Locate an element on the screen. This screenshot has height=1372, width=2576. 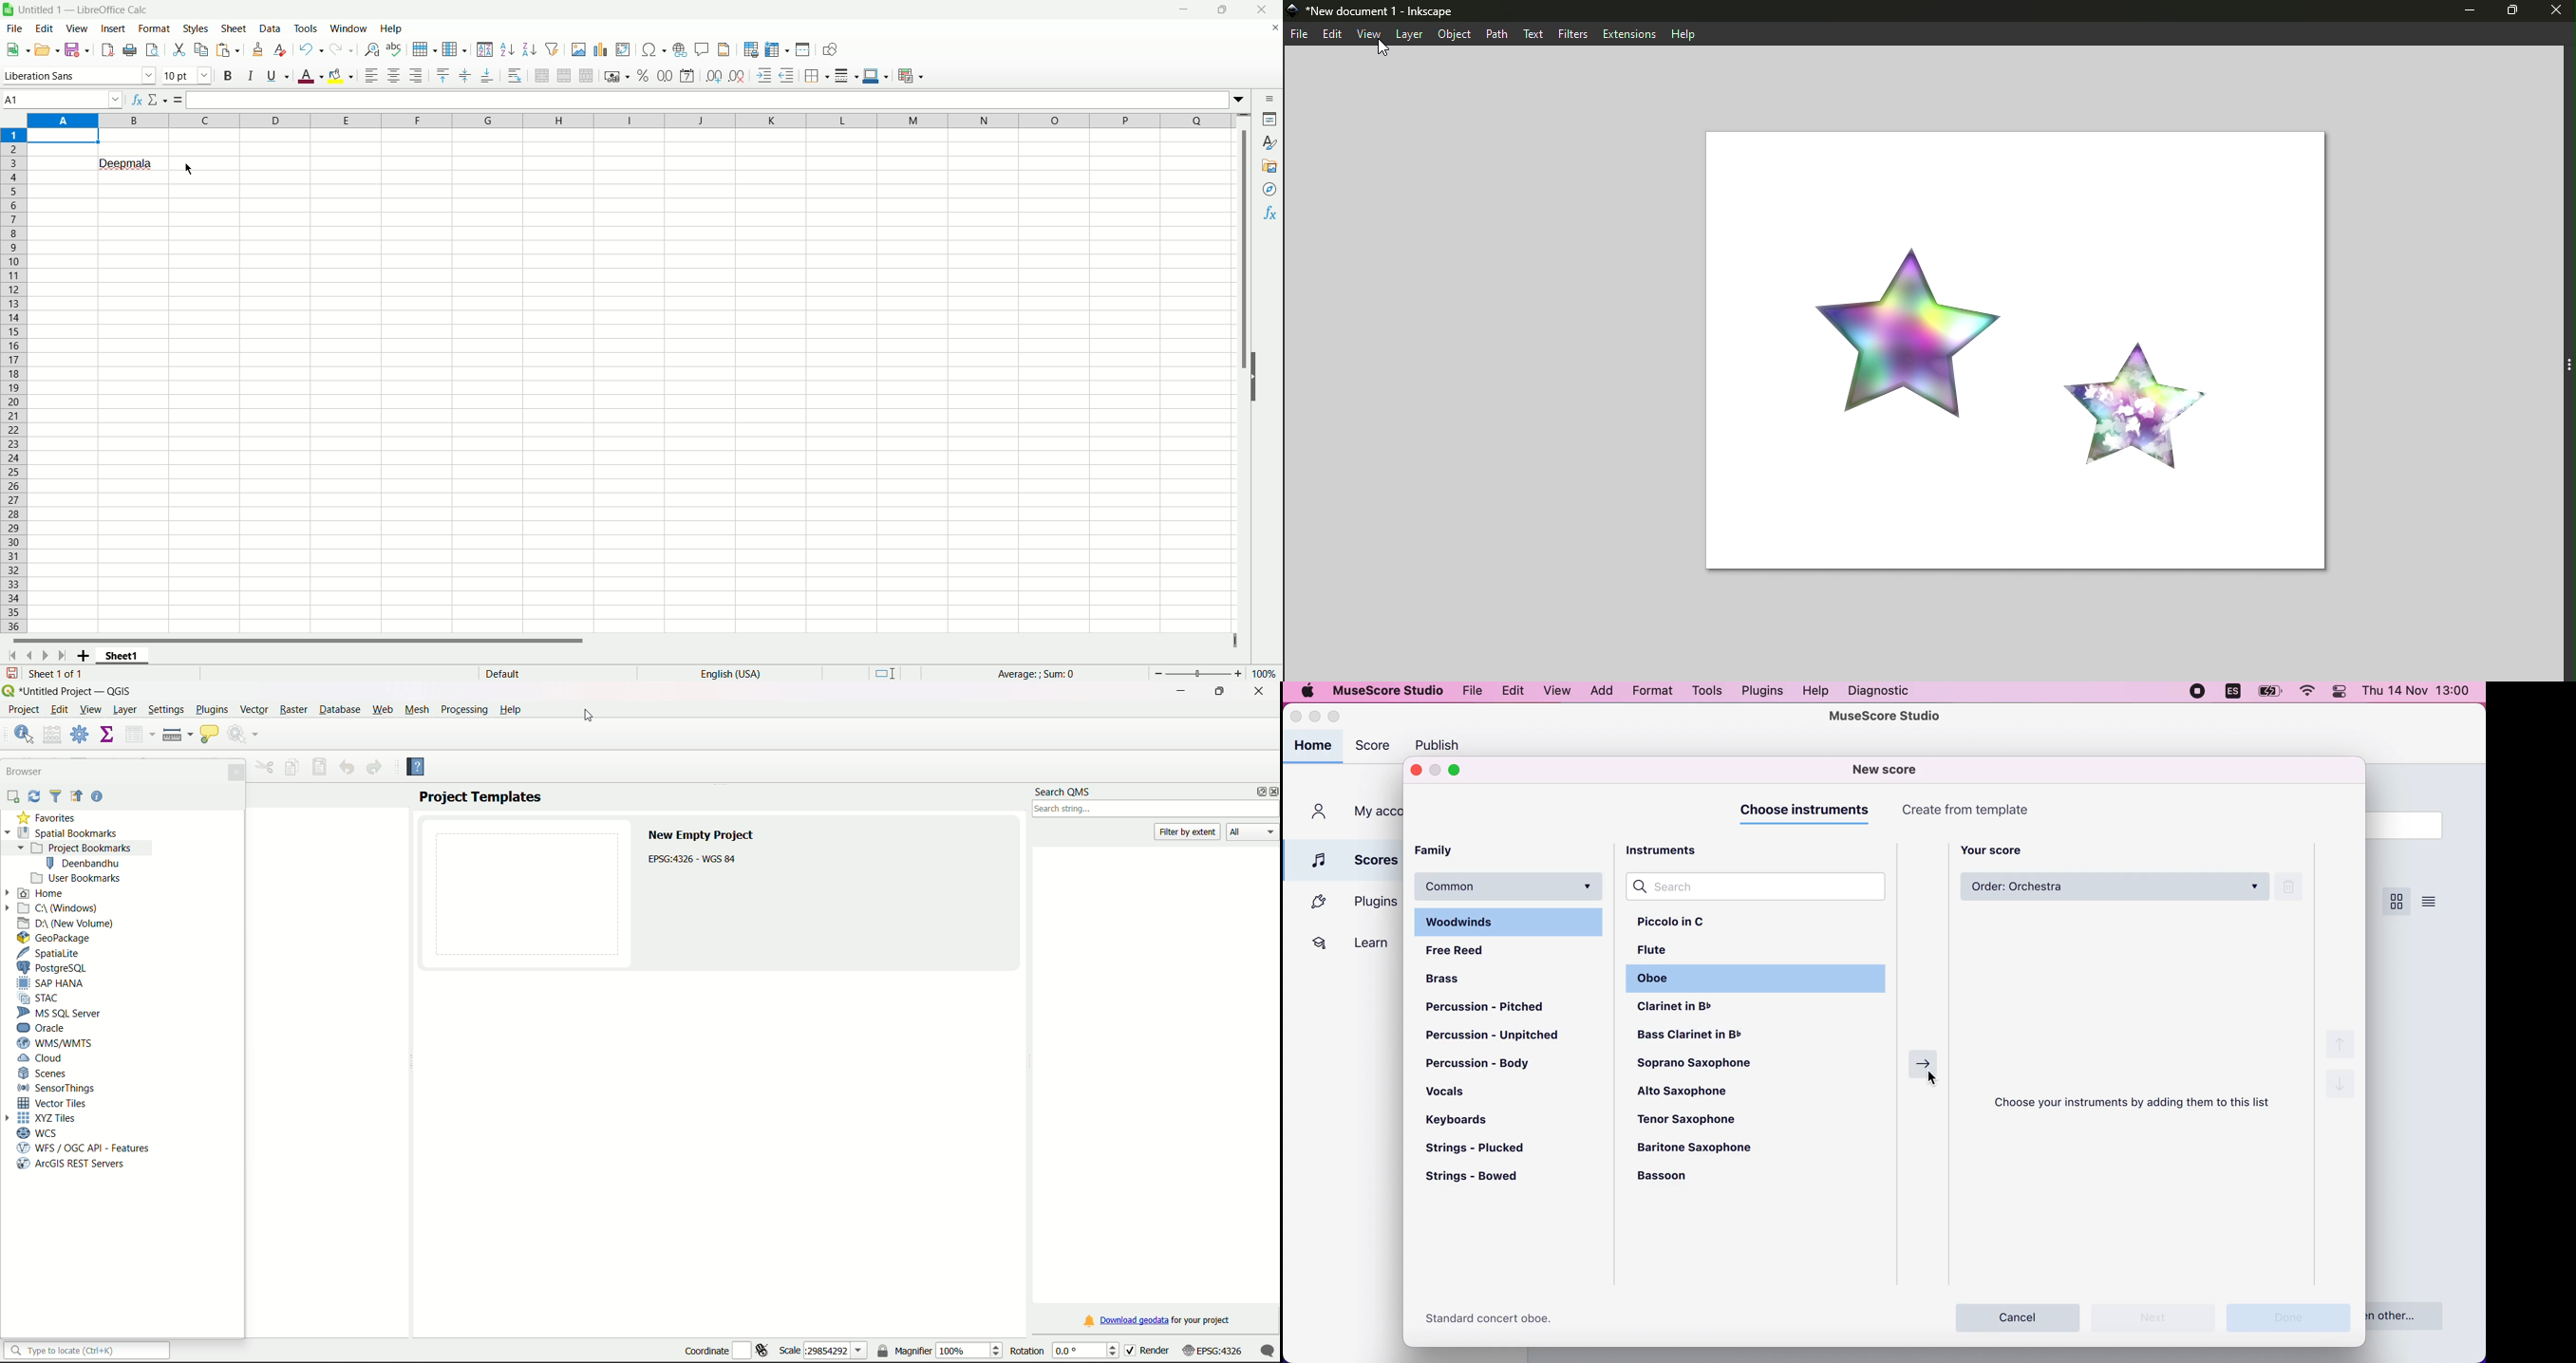
Merge is located at coordinates (564, 75).